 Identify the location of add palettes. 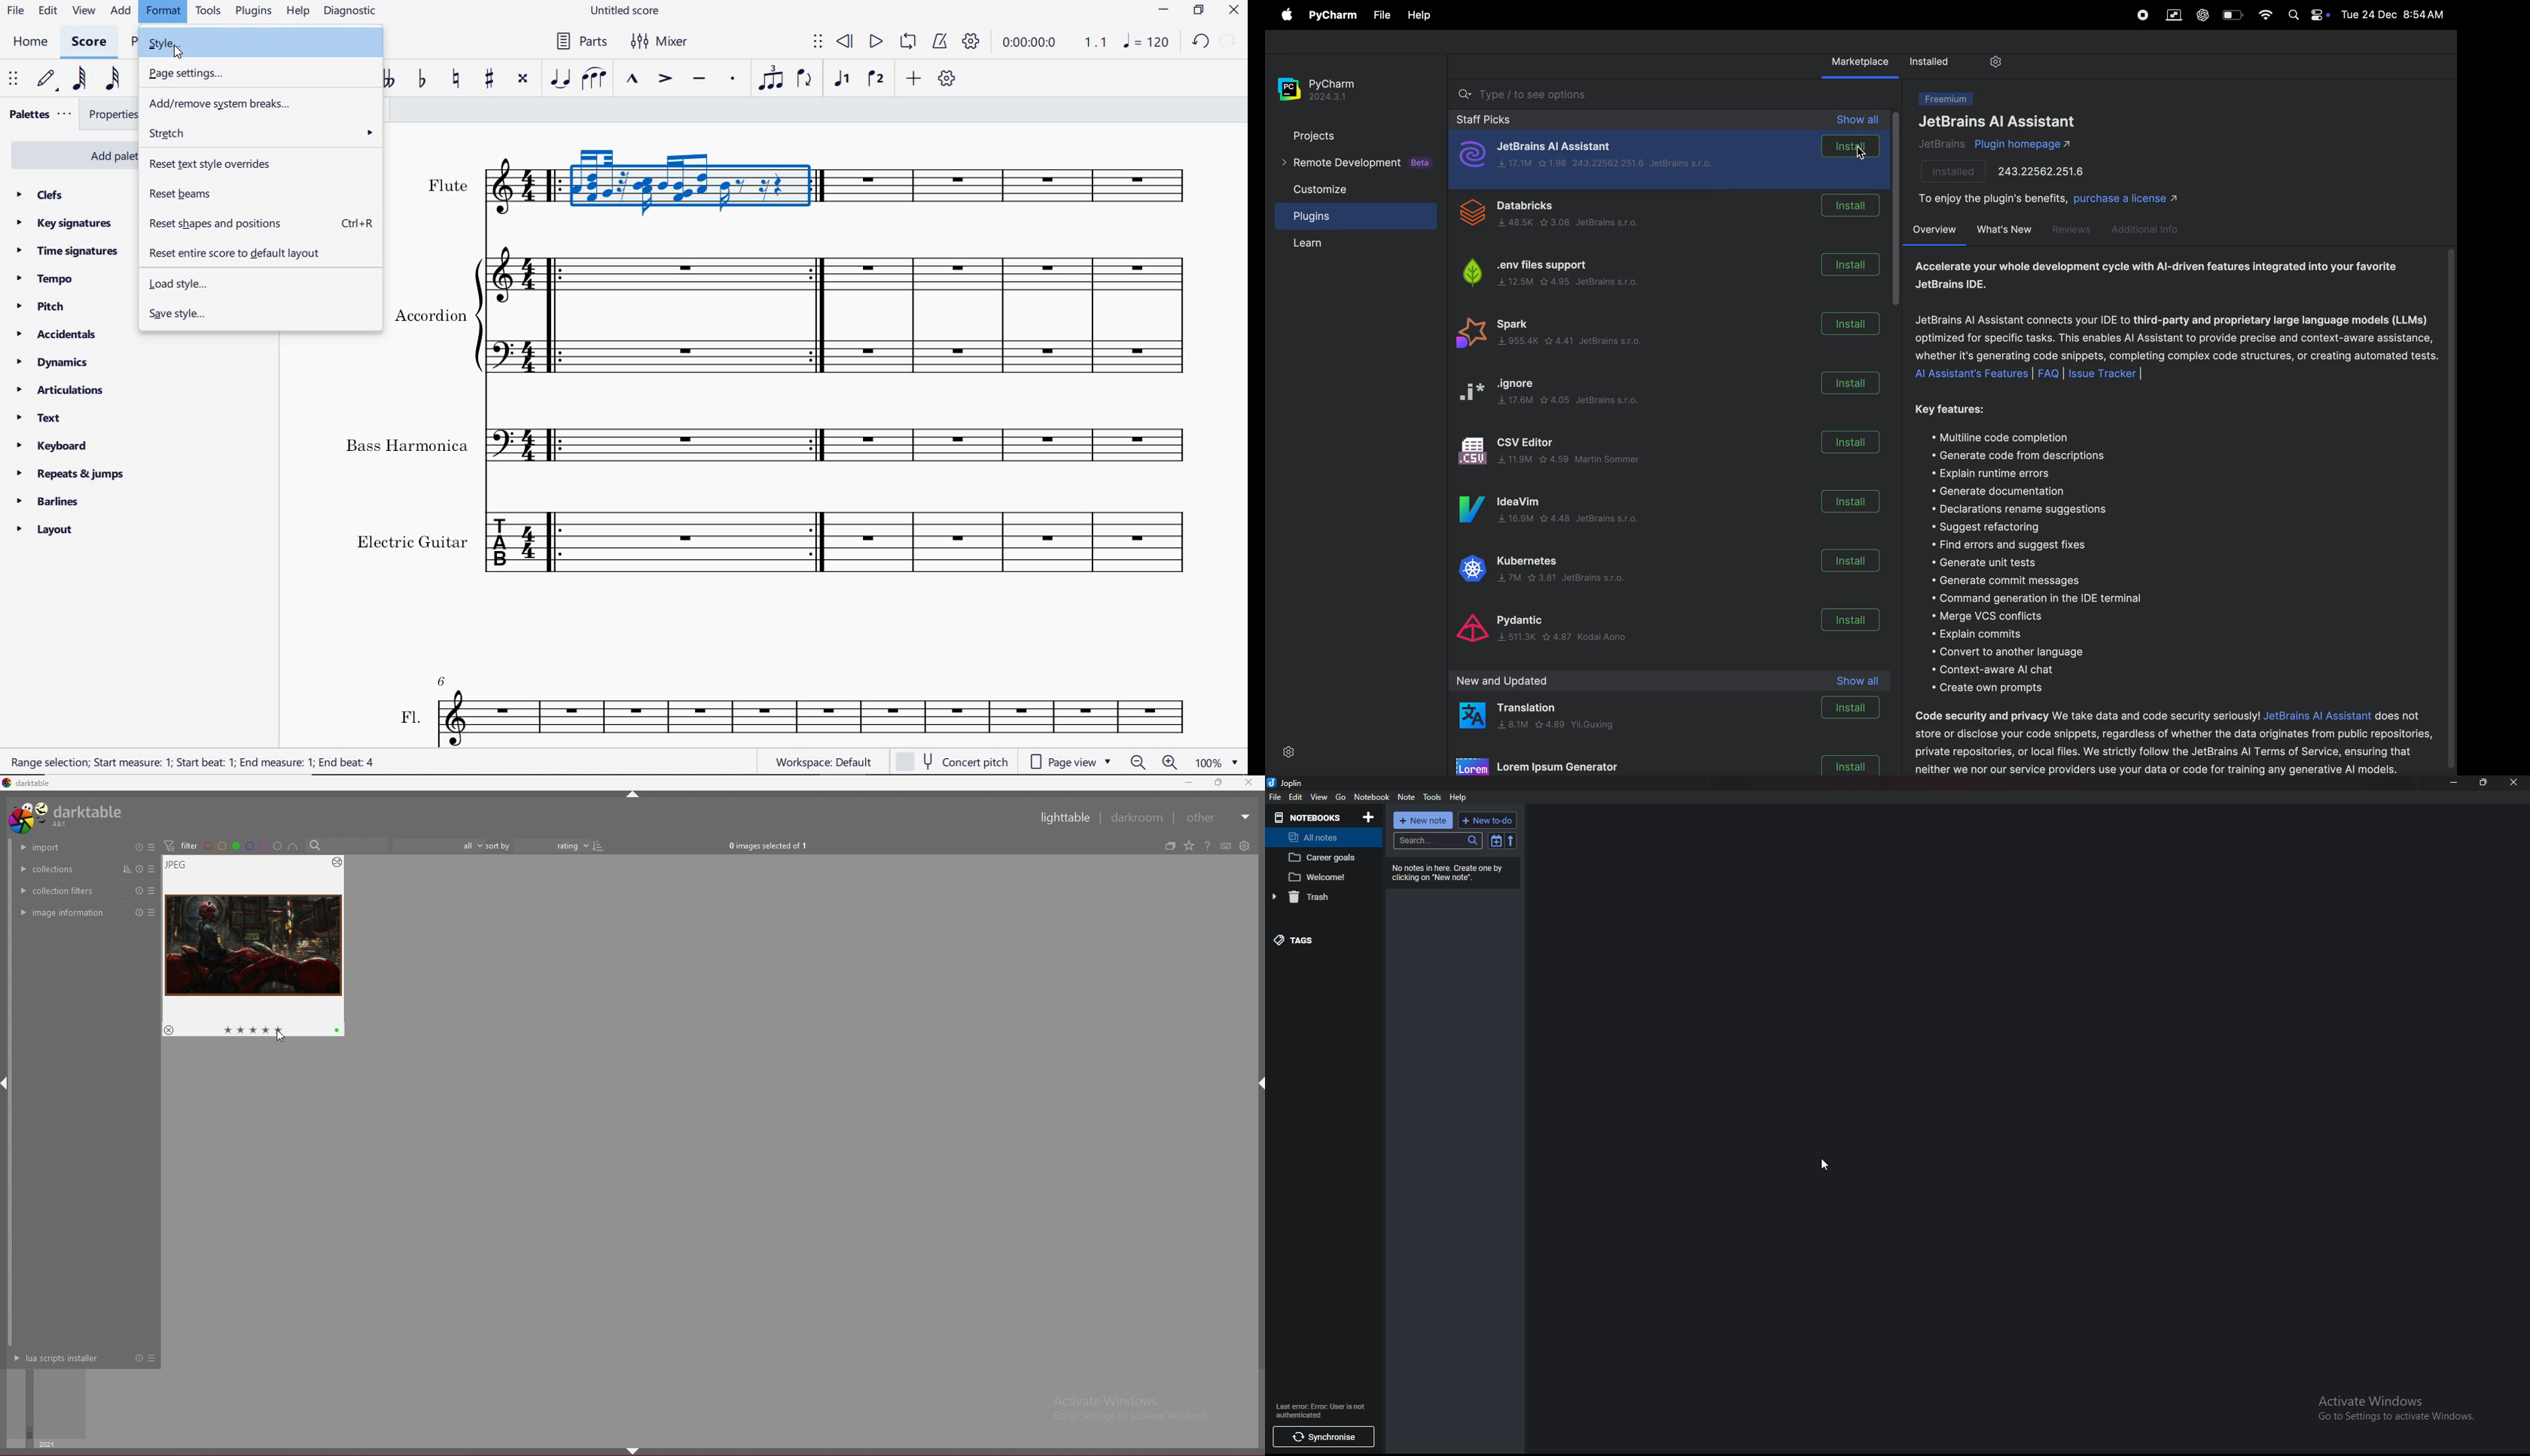
(71, 154).